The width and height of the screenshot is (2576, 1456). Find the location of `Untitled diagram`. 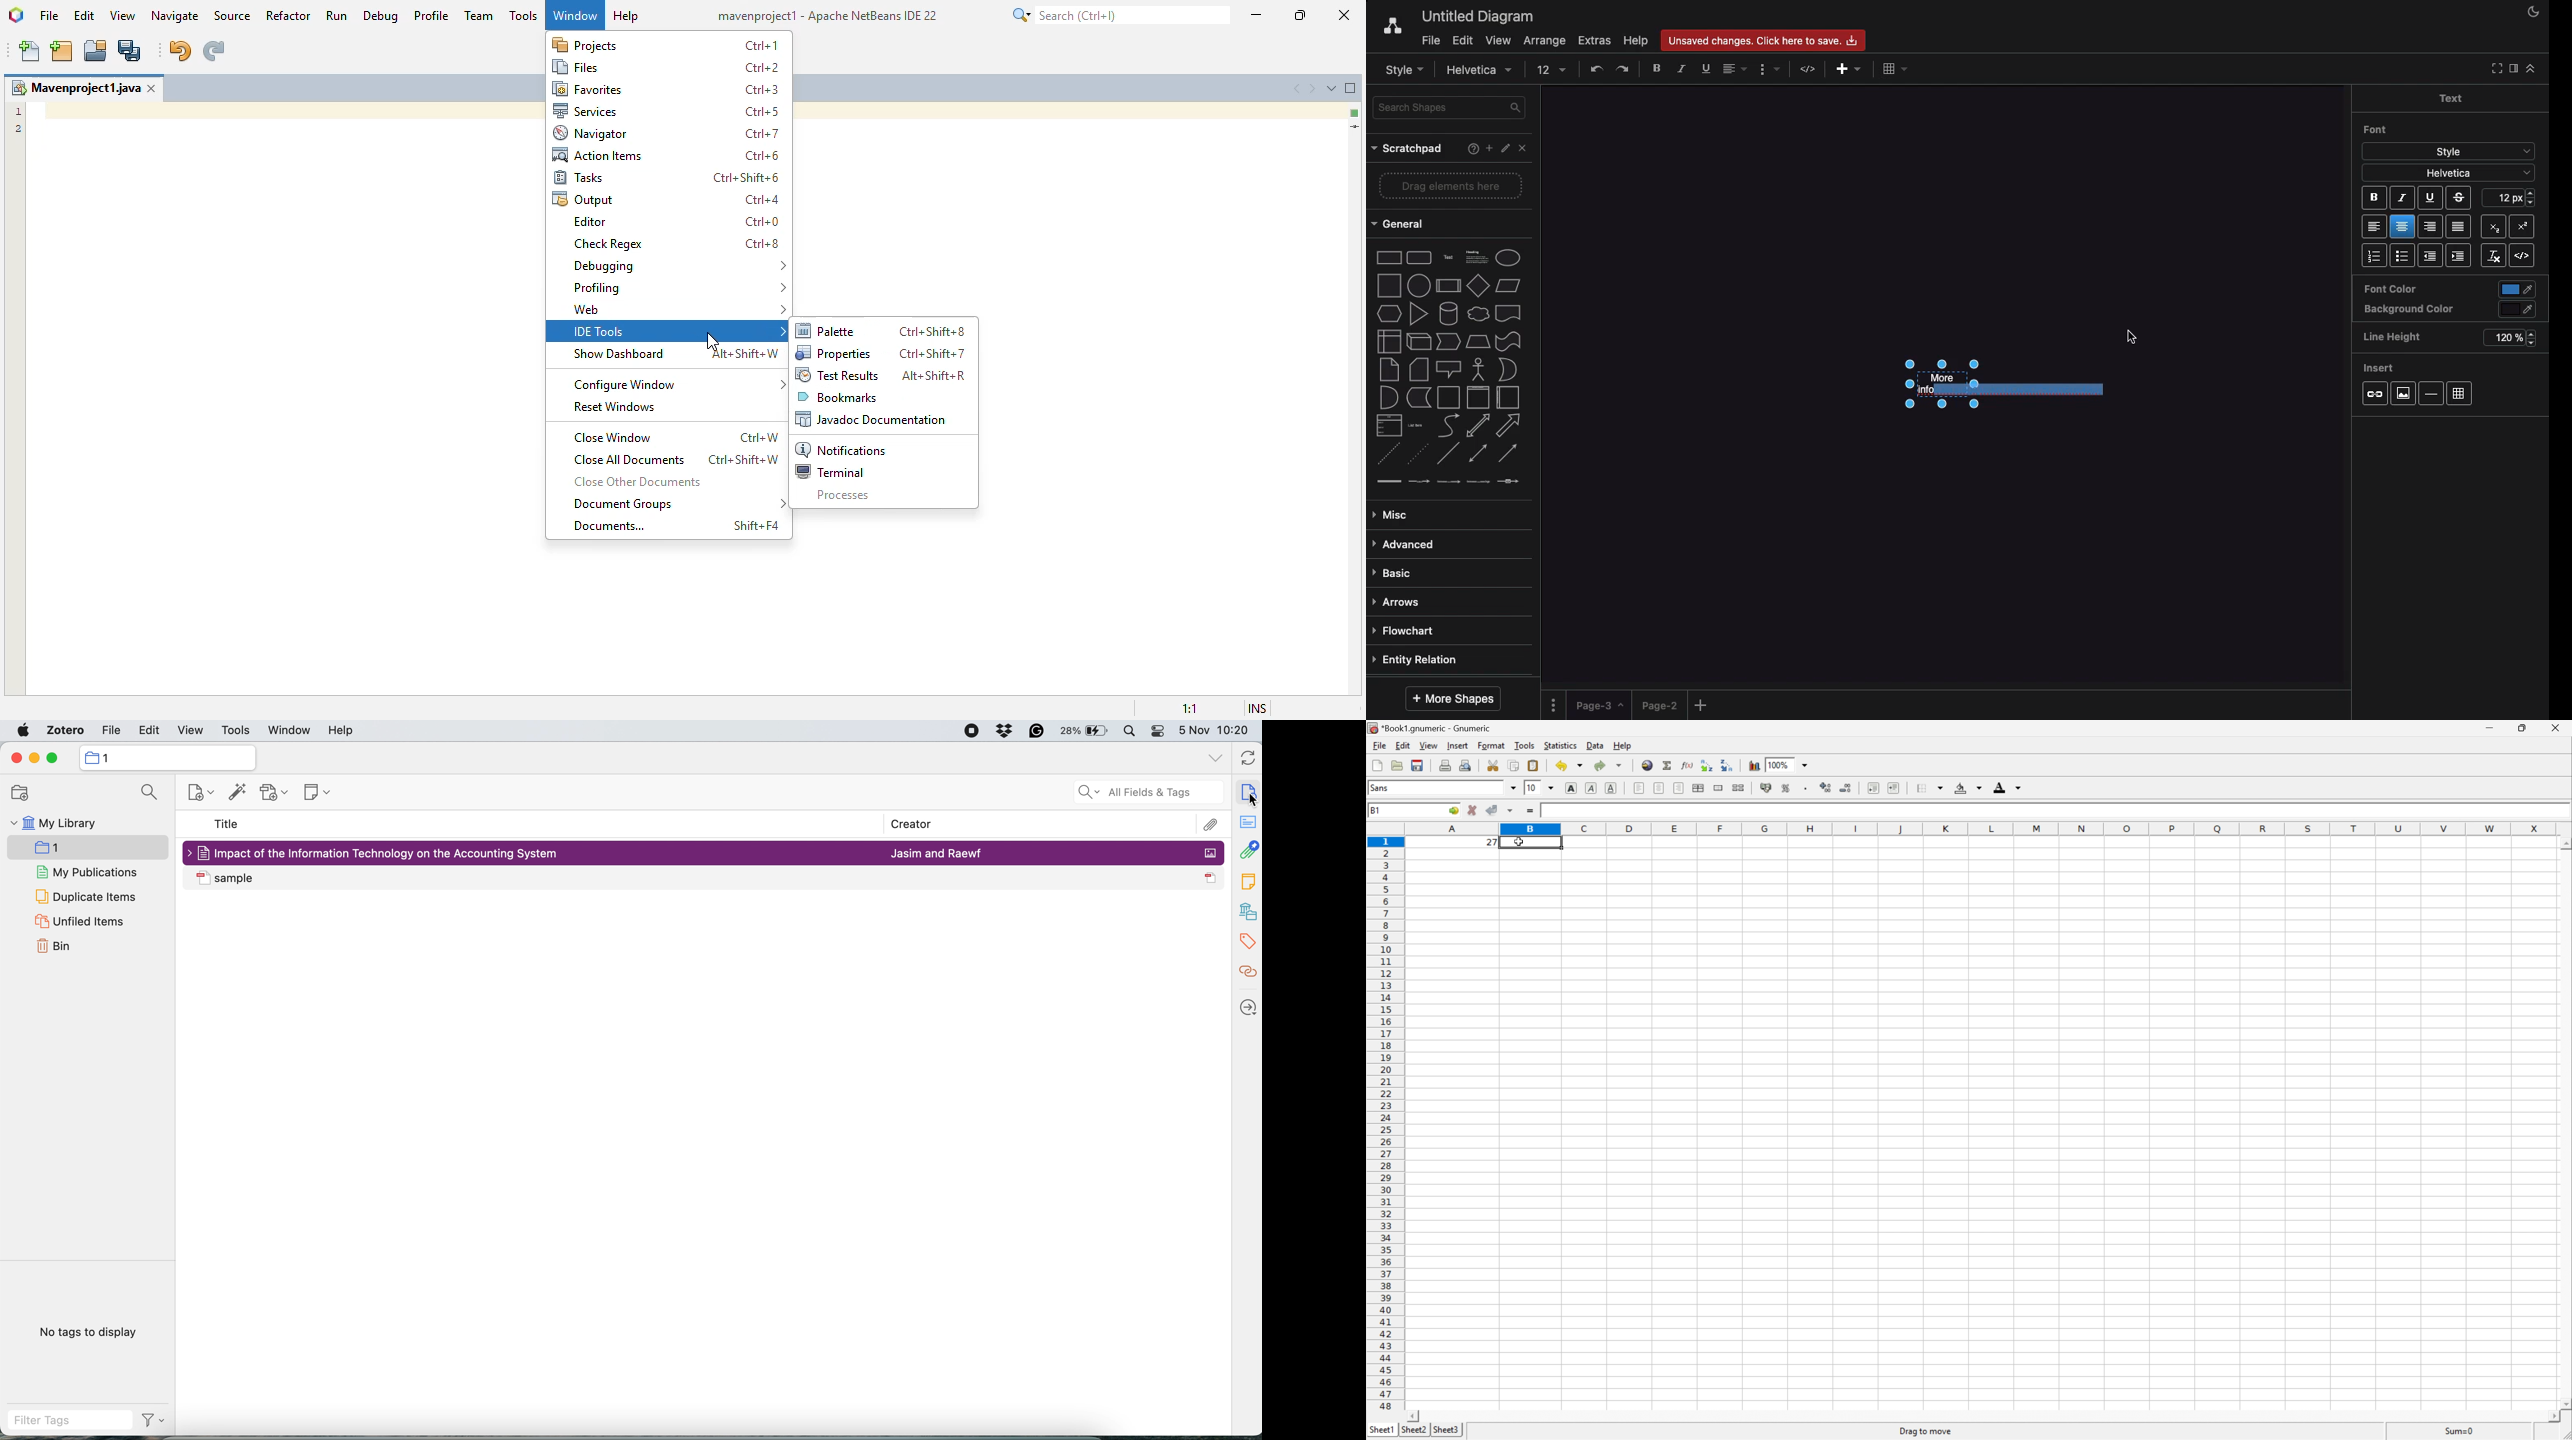

Untitled diagram is located at coordinates (1473, 16).